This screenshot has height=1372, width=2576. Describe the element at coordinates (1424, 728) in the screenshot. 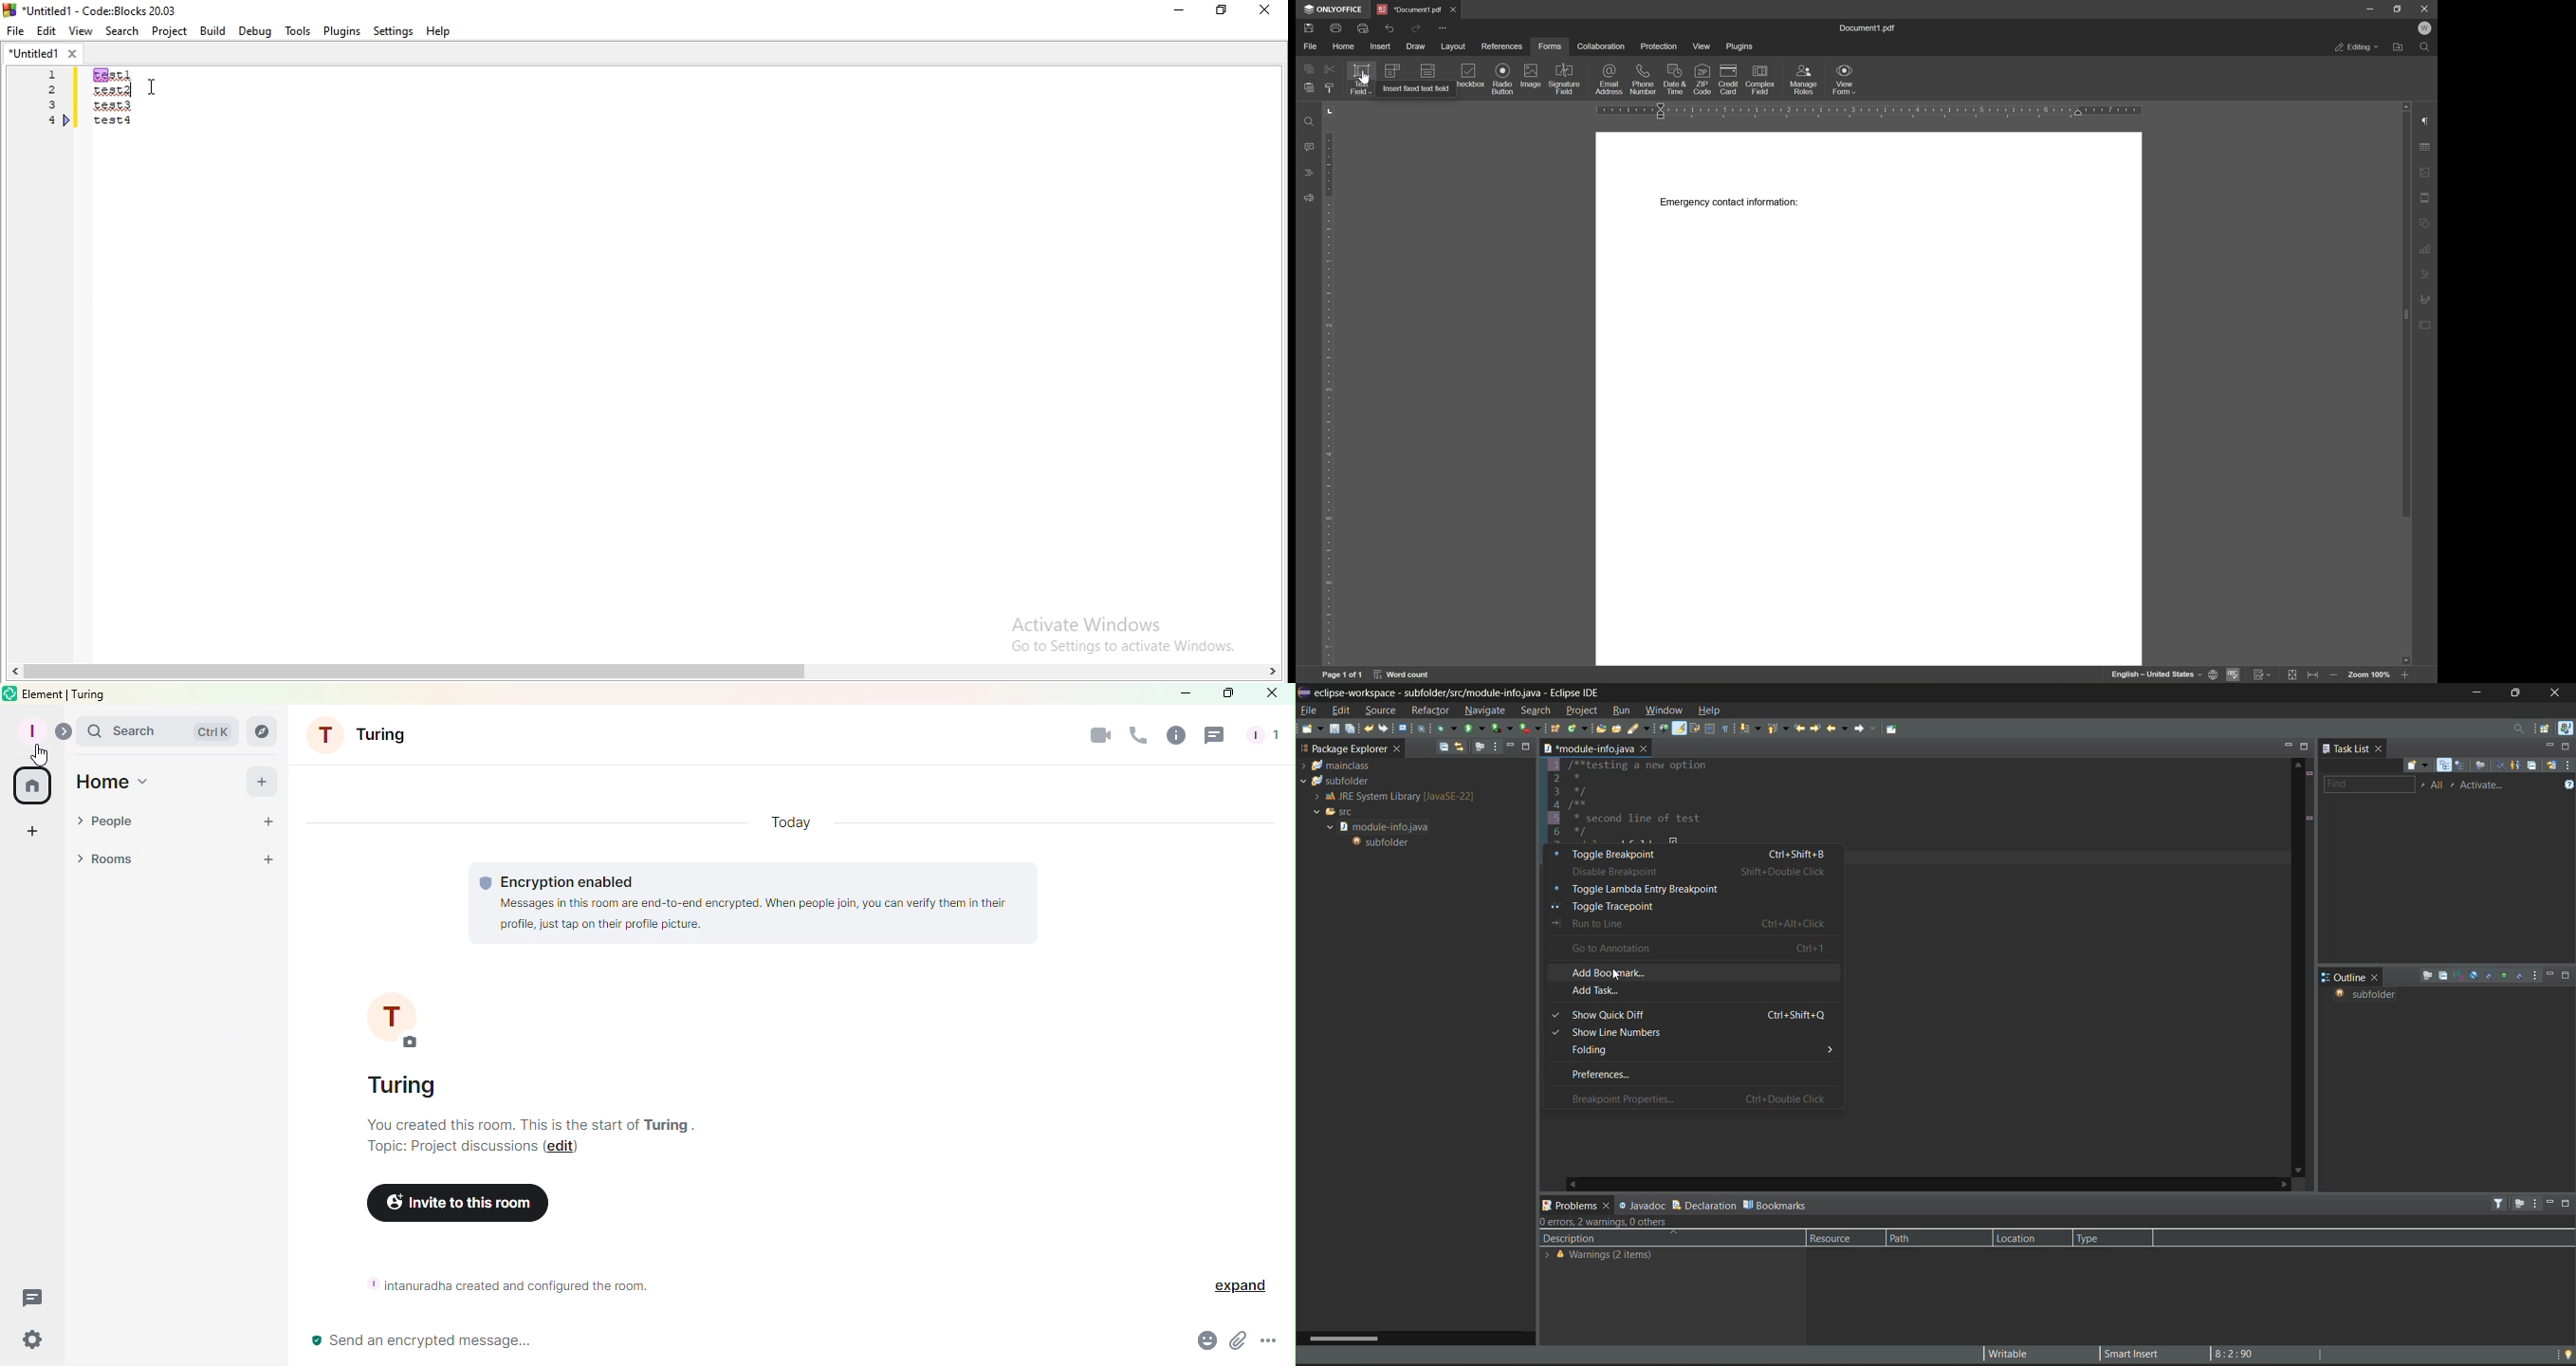

I see `skip all terminals` at that location.